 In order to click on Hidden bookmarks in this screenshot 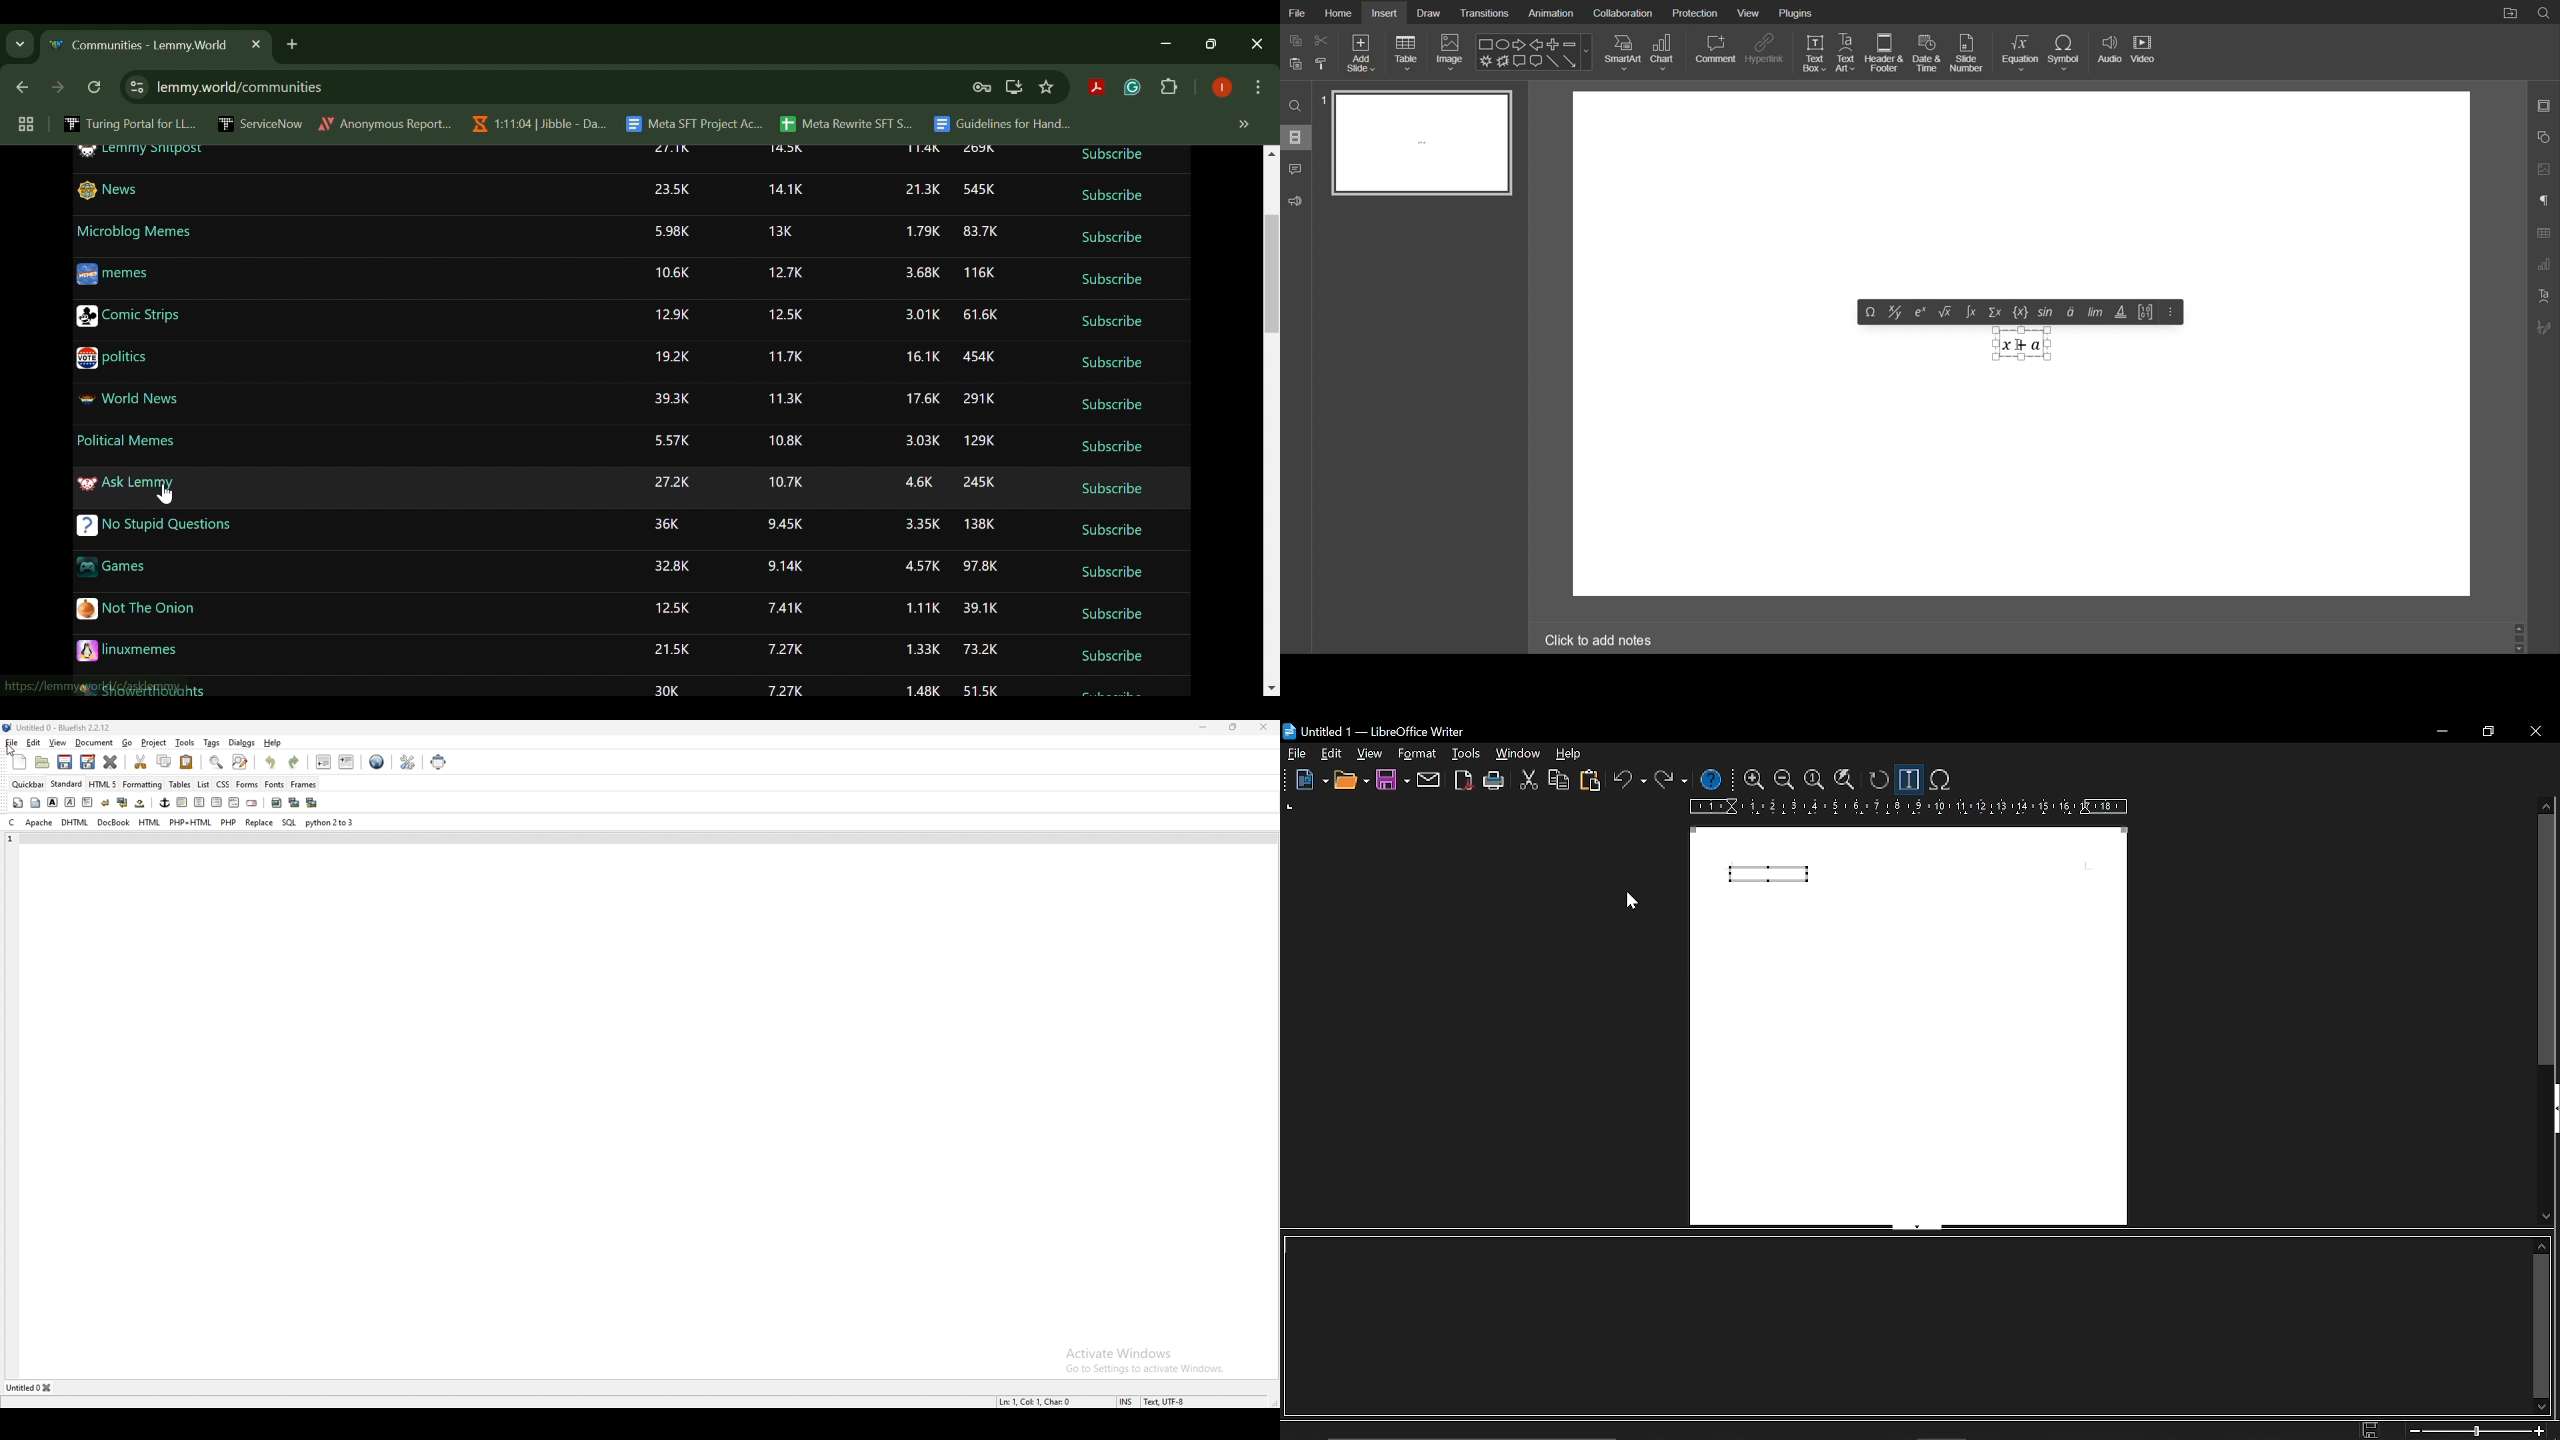, I will do `click(1246, 125)`.